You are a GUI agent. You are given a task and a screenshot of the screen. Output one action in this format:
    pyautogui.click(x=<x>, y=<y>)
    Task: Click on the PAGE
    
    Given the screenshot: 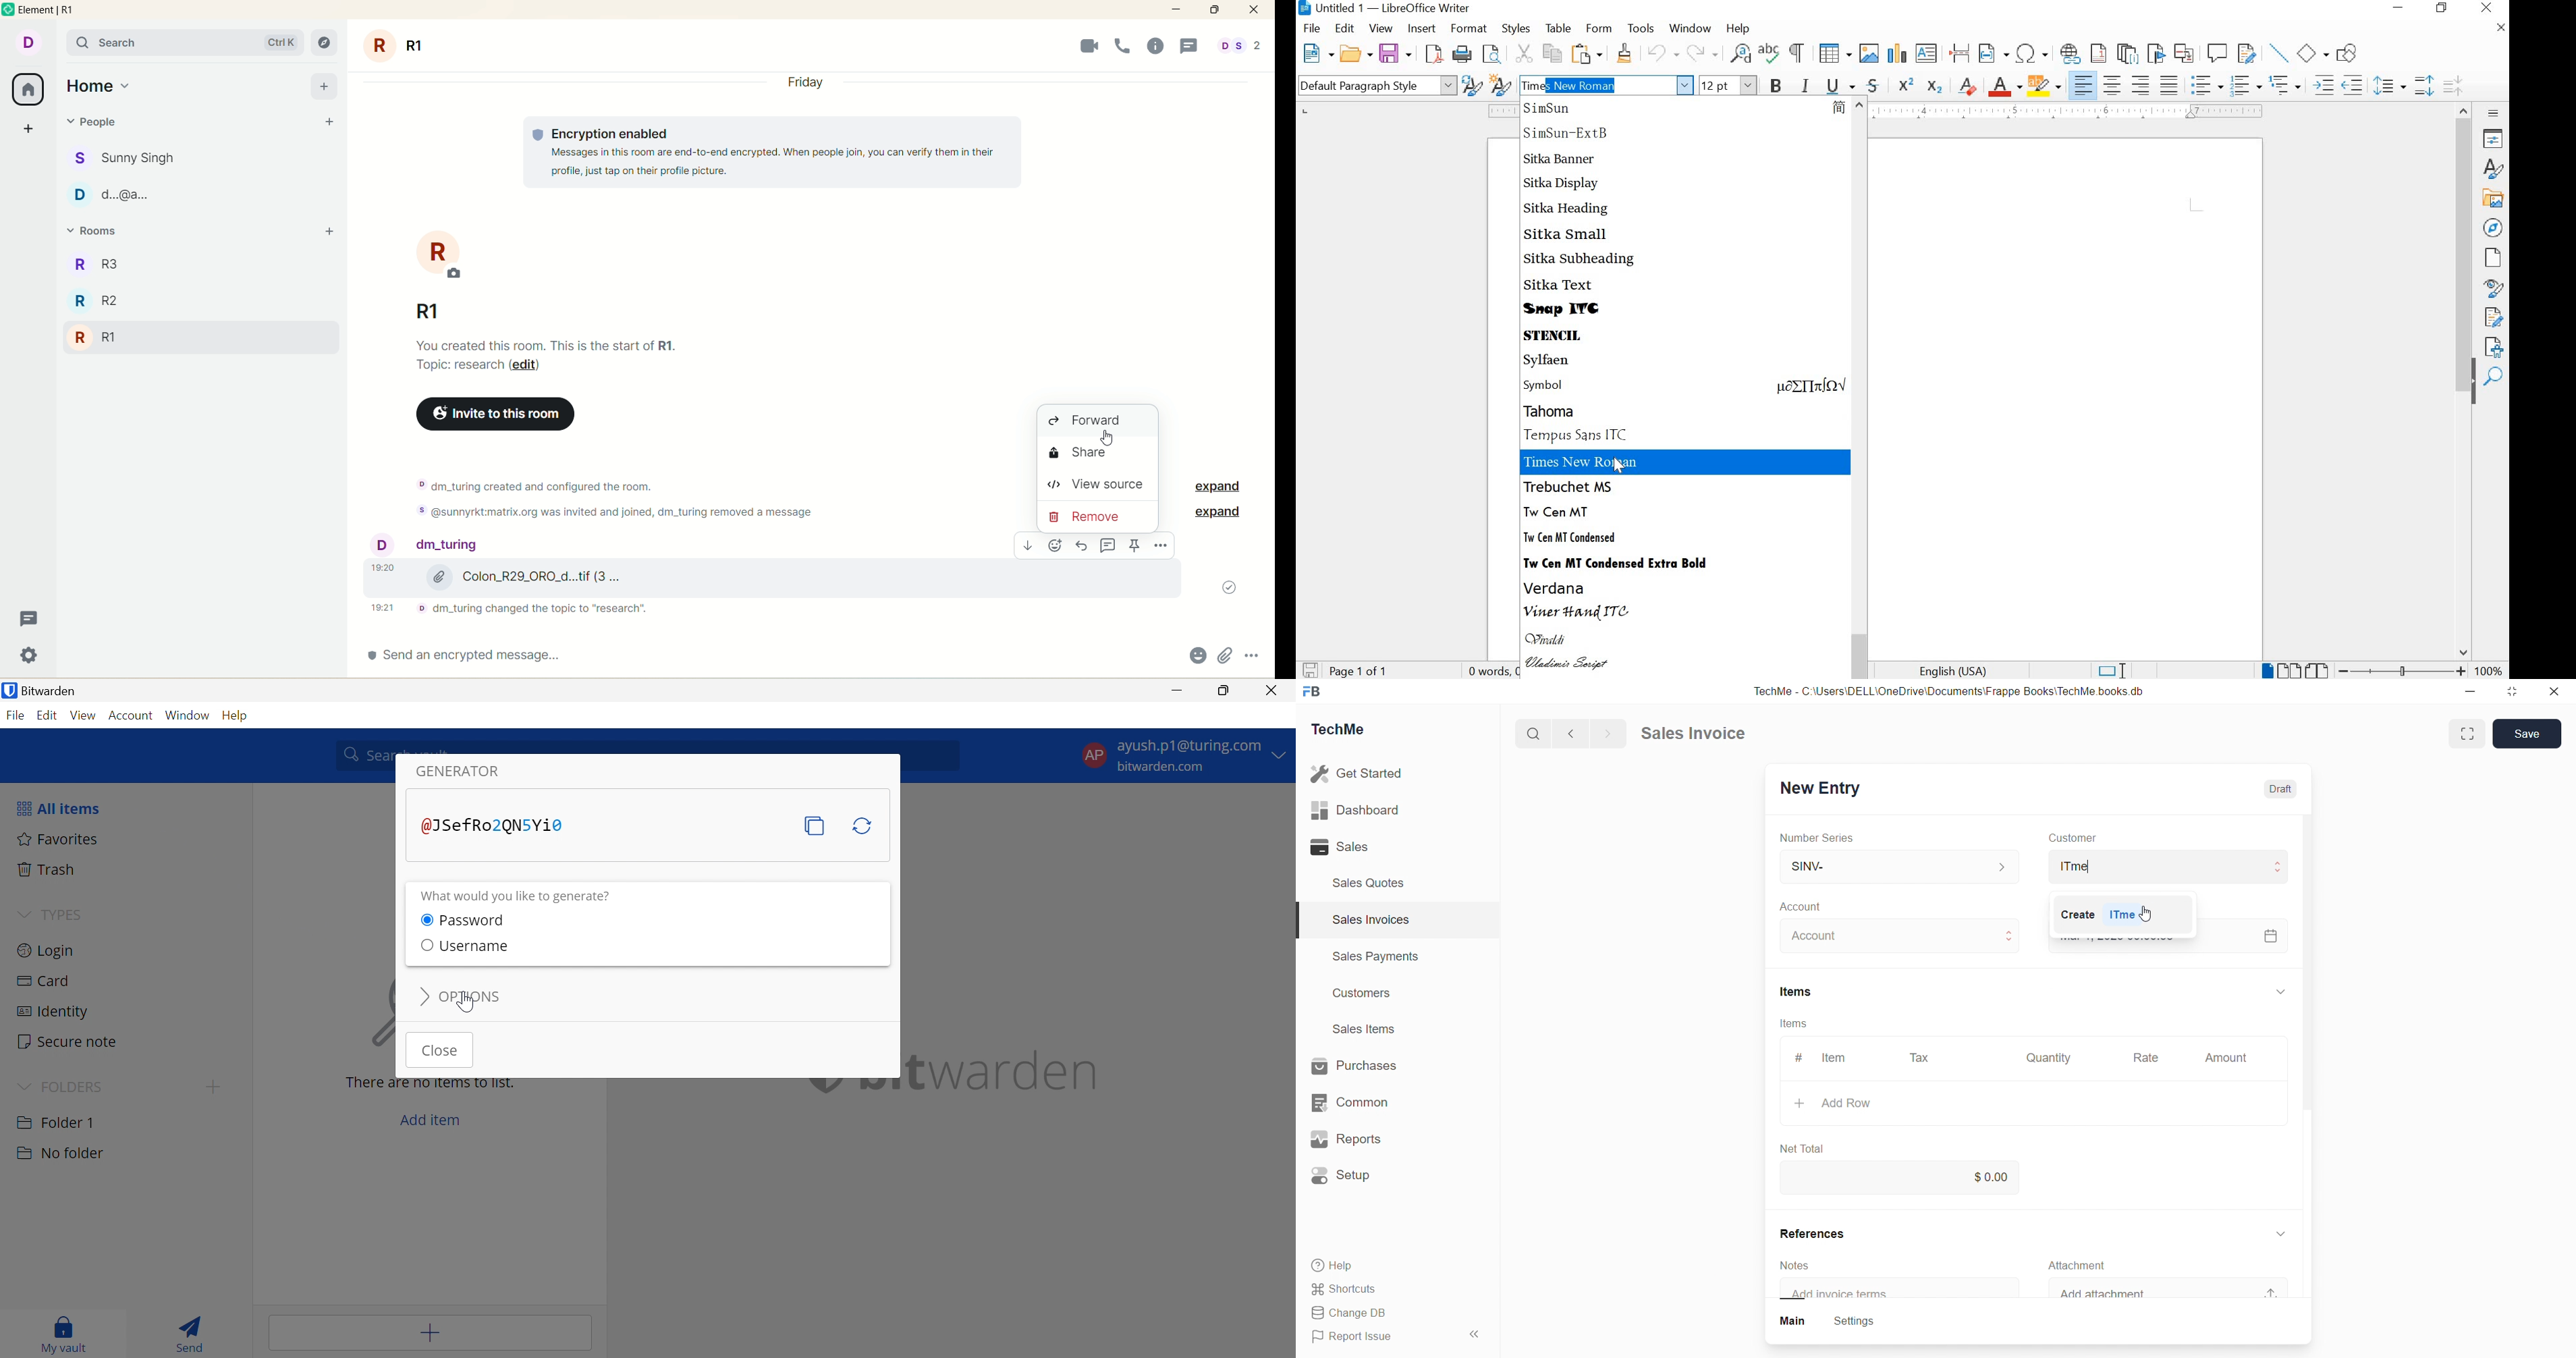 What is the action you would take?
    pyautogui.click(x=2491, y=257)
    